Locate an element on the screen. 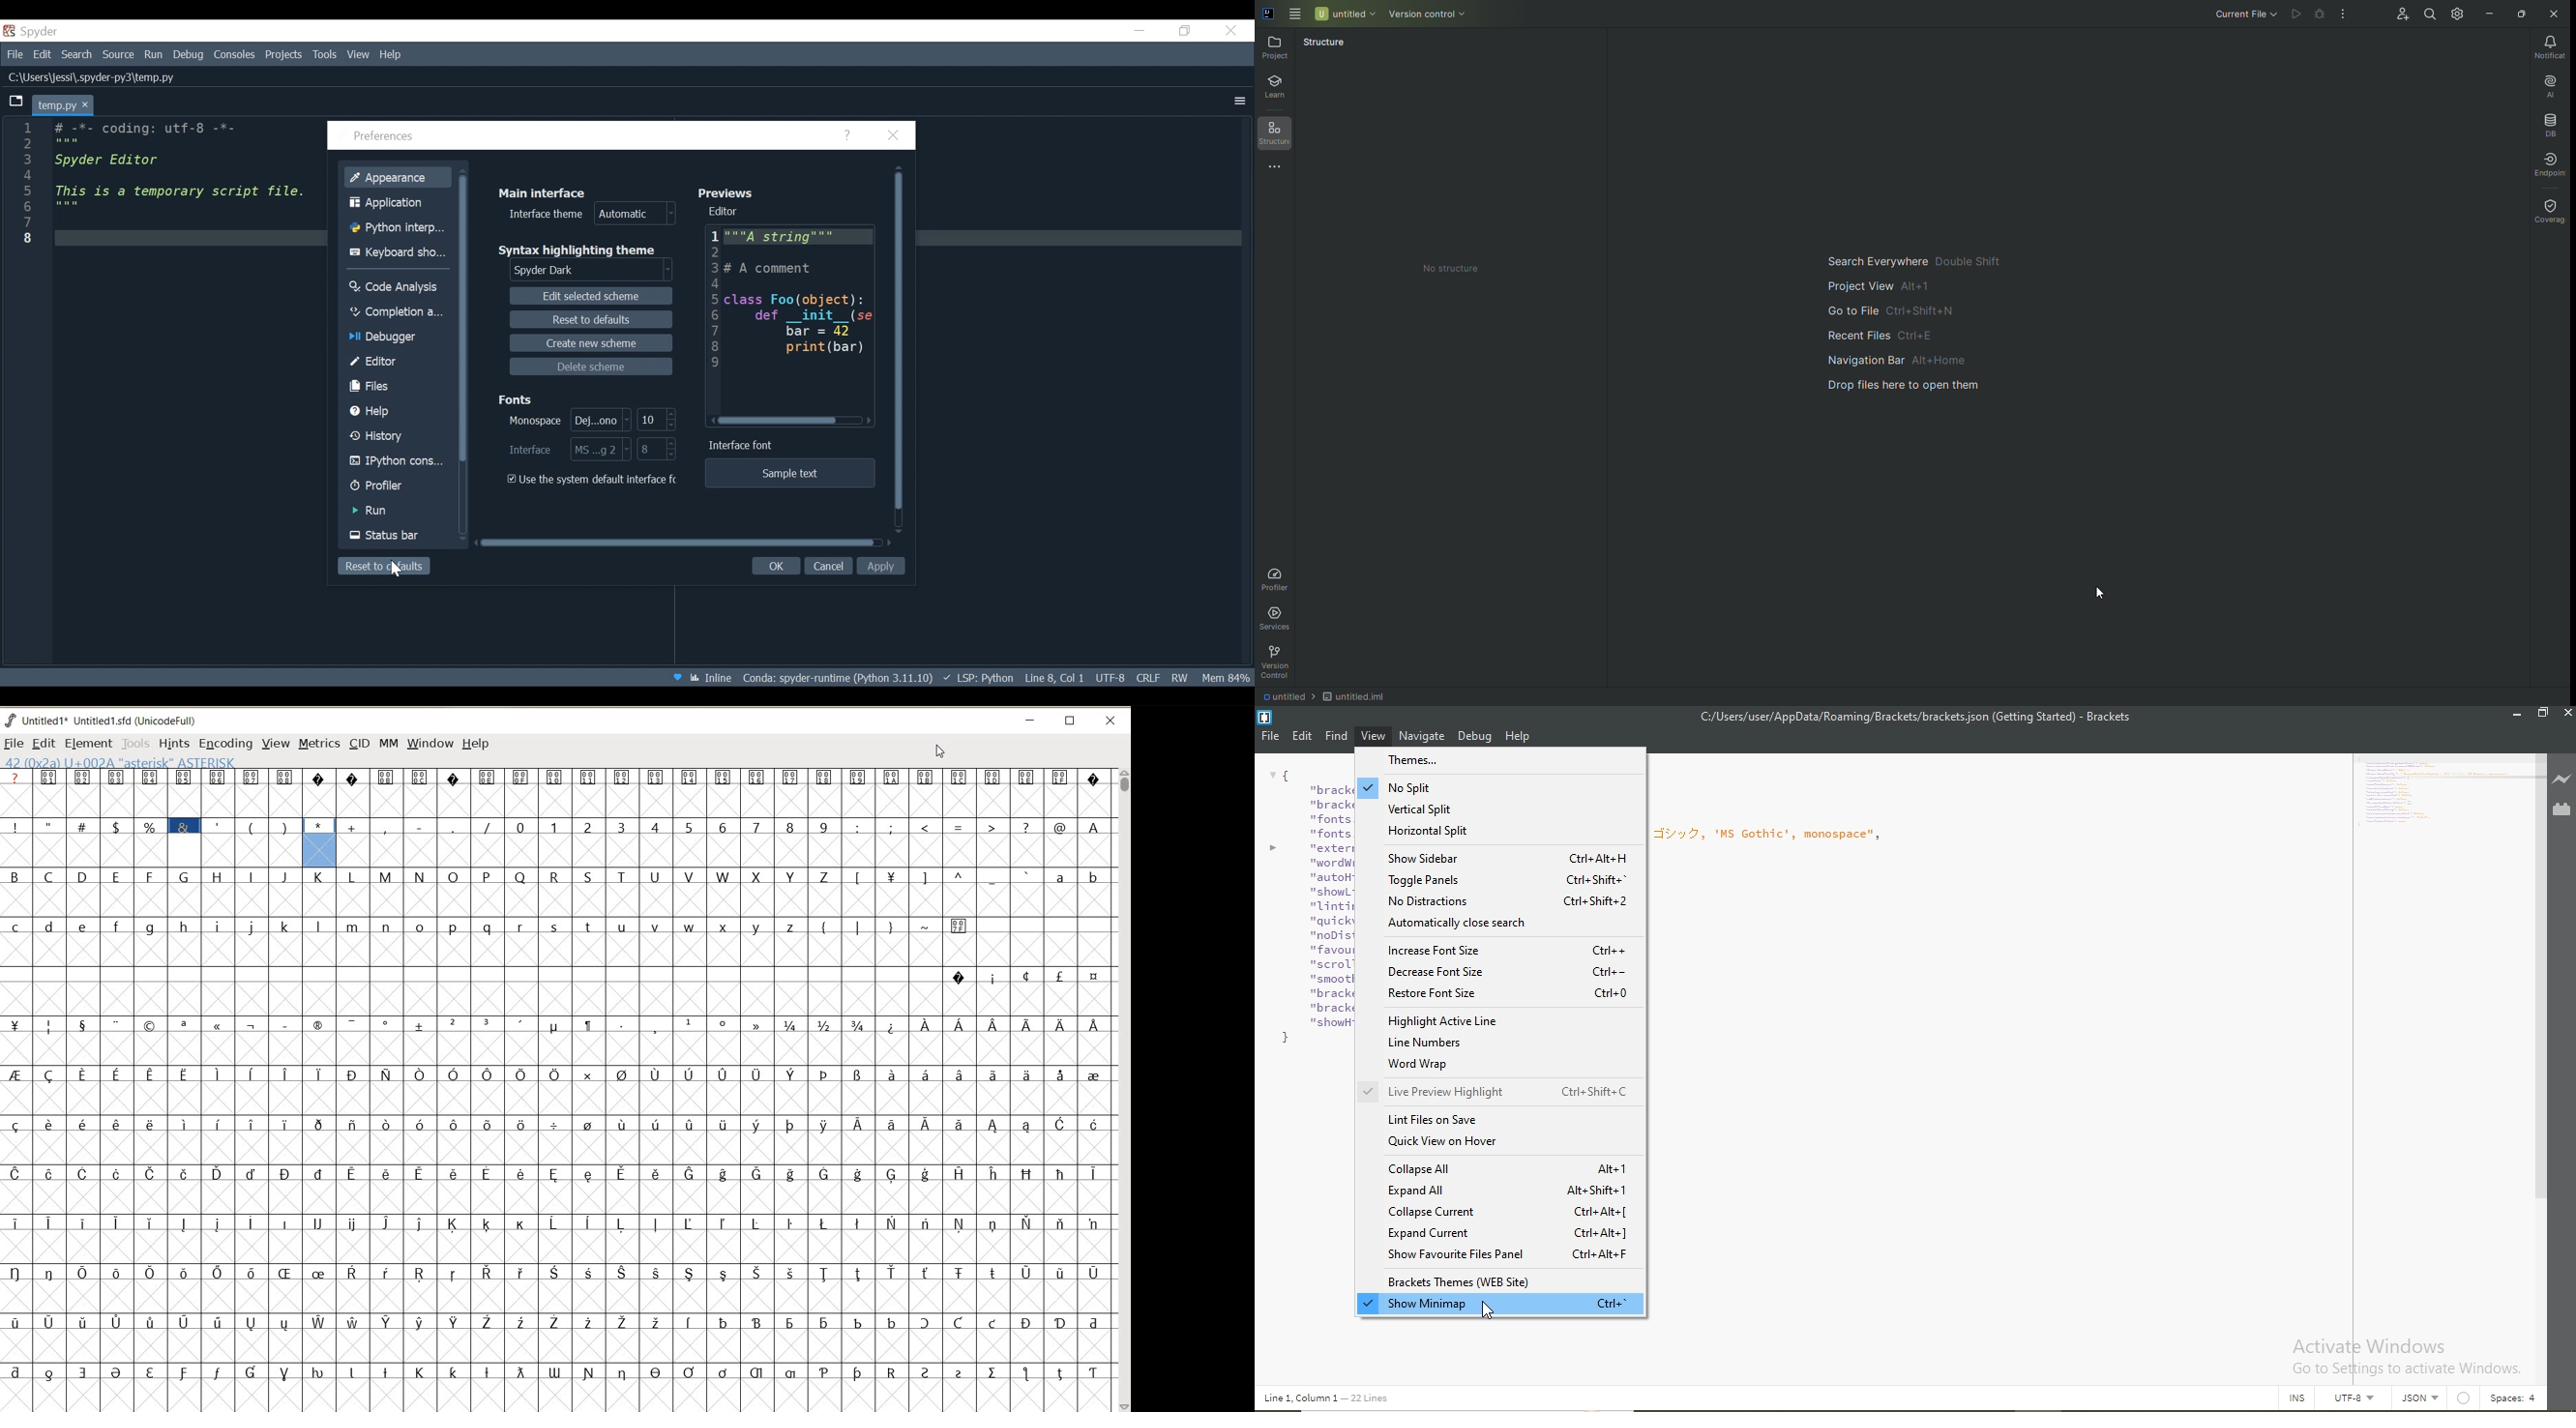 The height and width of the screenshot is (1428, 2576). RESTORE is located at coordinates (1071, 721).